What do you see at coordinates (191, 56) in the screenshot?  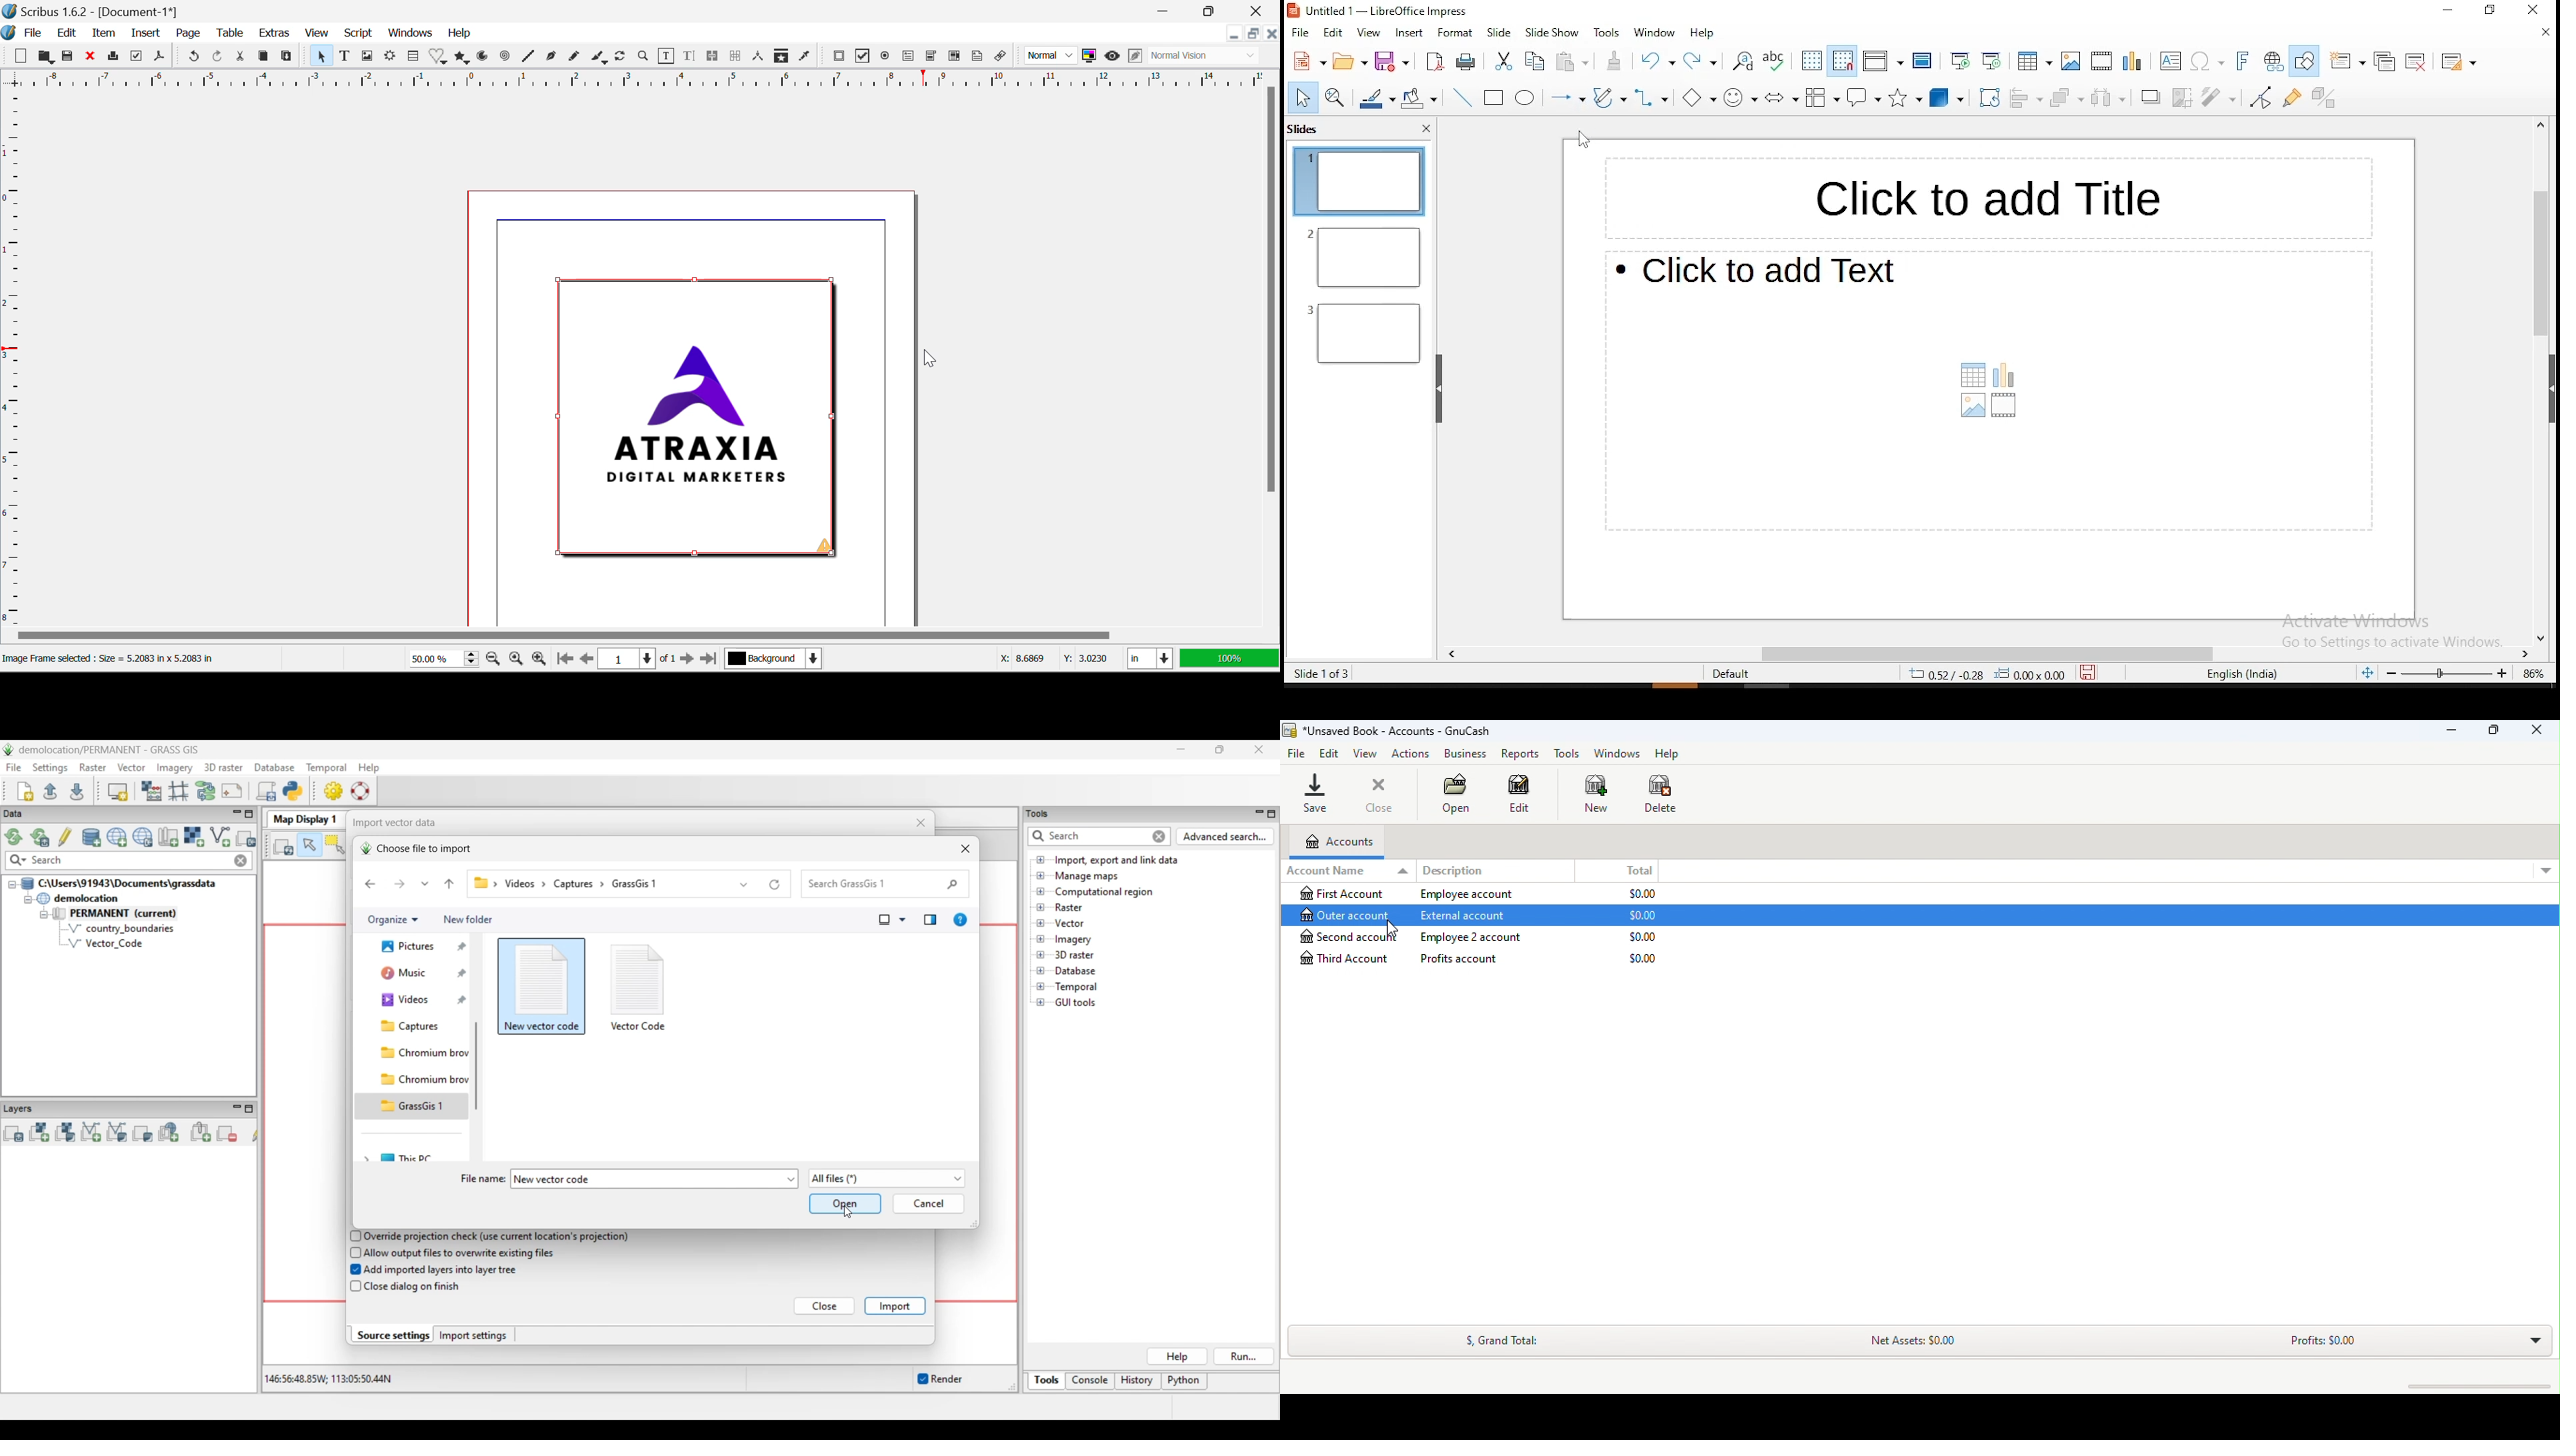 I see `Undo` at bounding box center [191, 56].